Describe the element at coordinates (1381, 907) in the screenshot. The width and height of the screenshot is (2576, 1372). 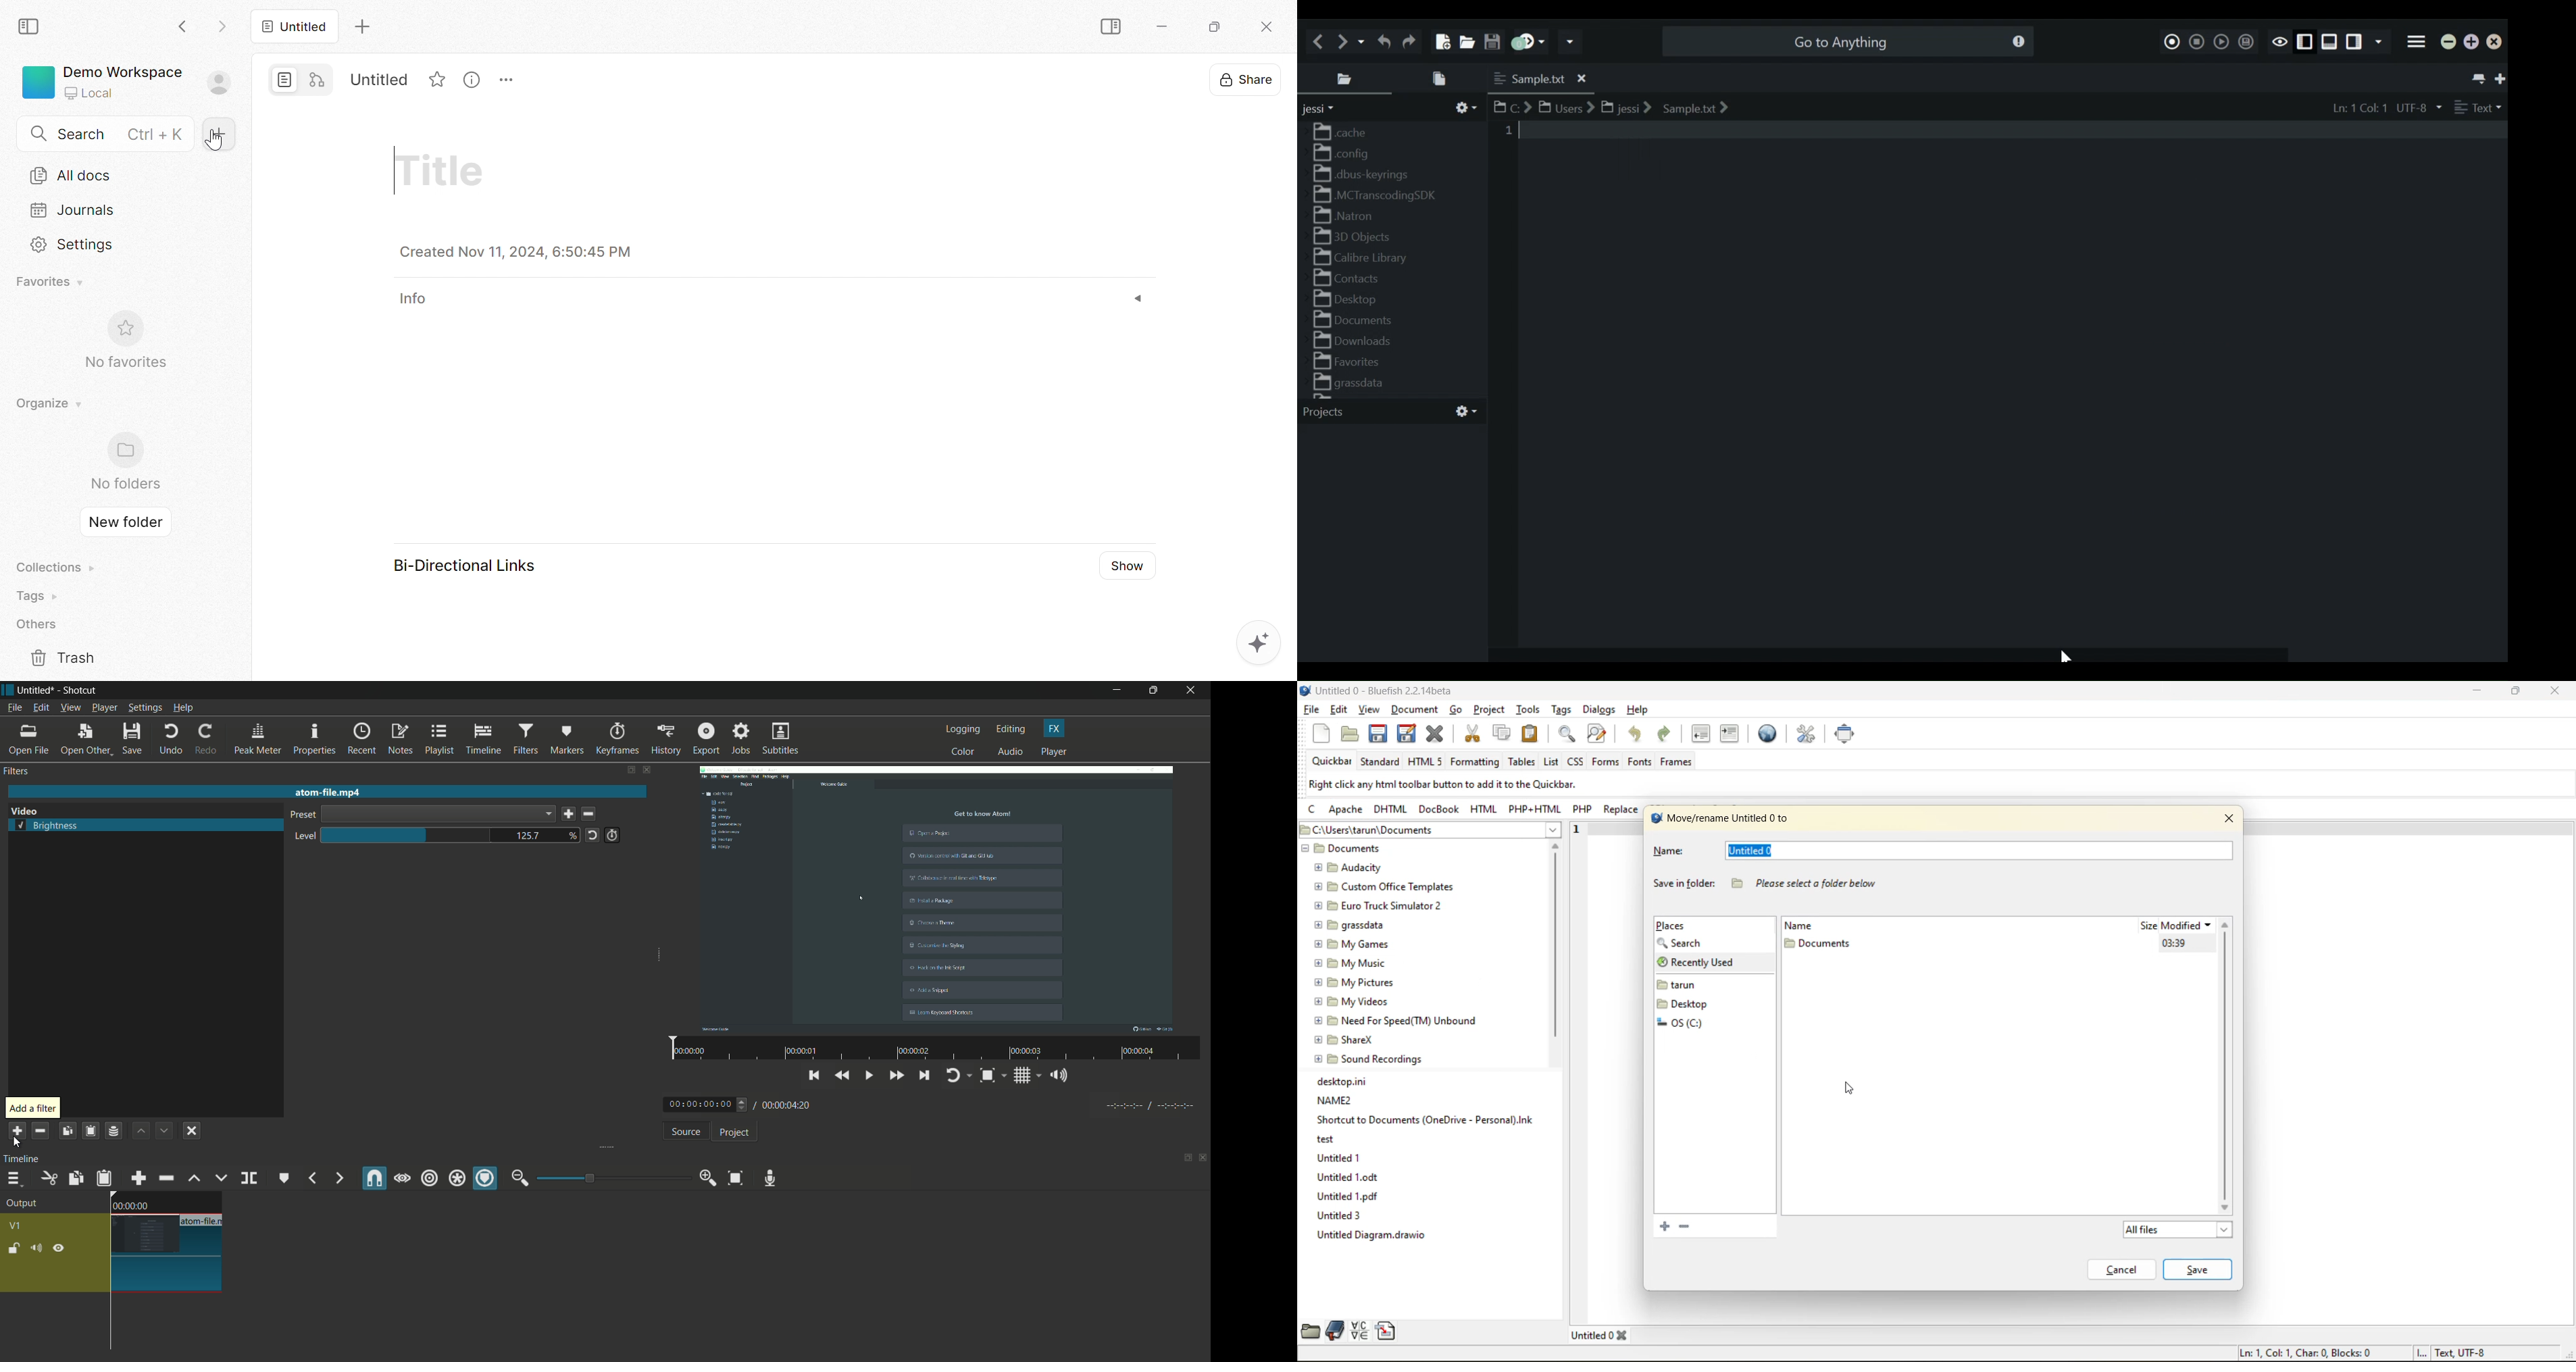
I see `Euro Truck Simulator 2` at that location.